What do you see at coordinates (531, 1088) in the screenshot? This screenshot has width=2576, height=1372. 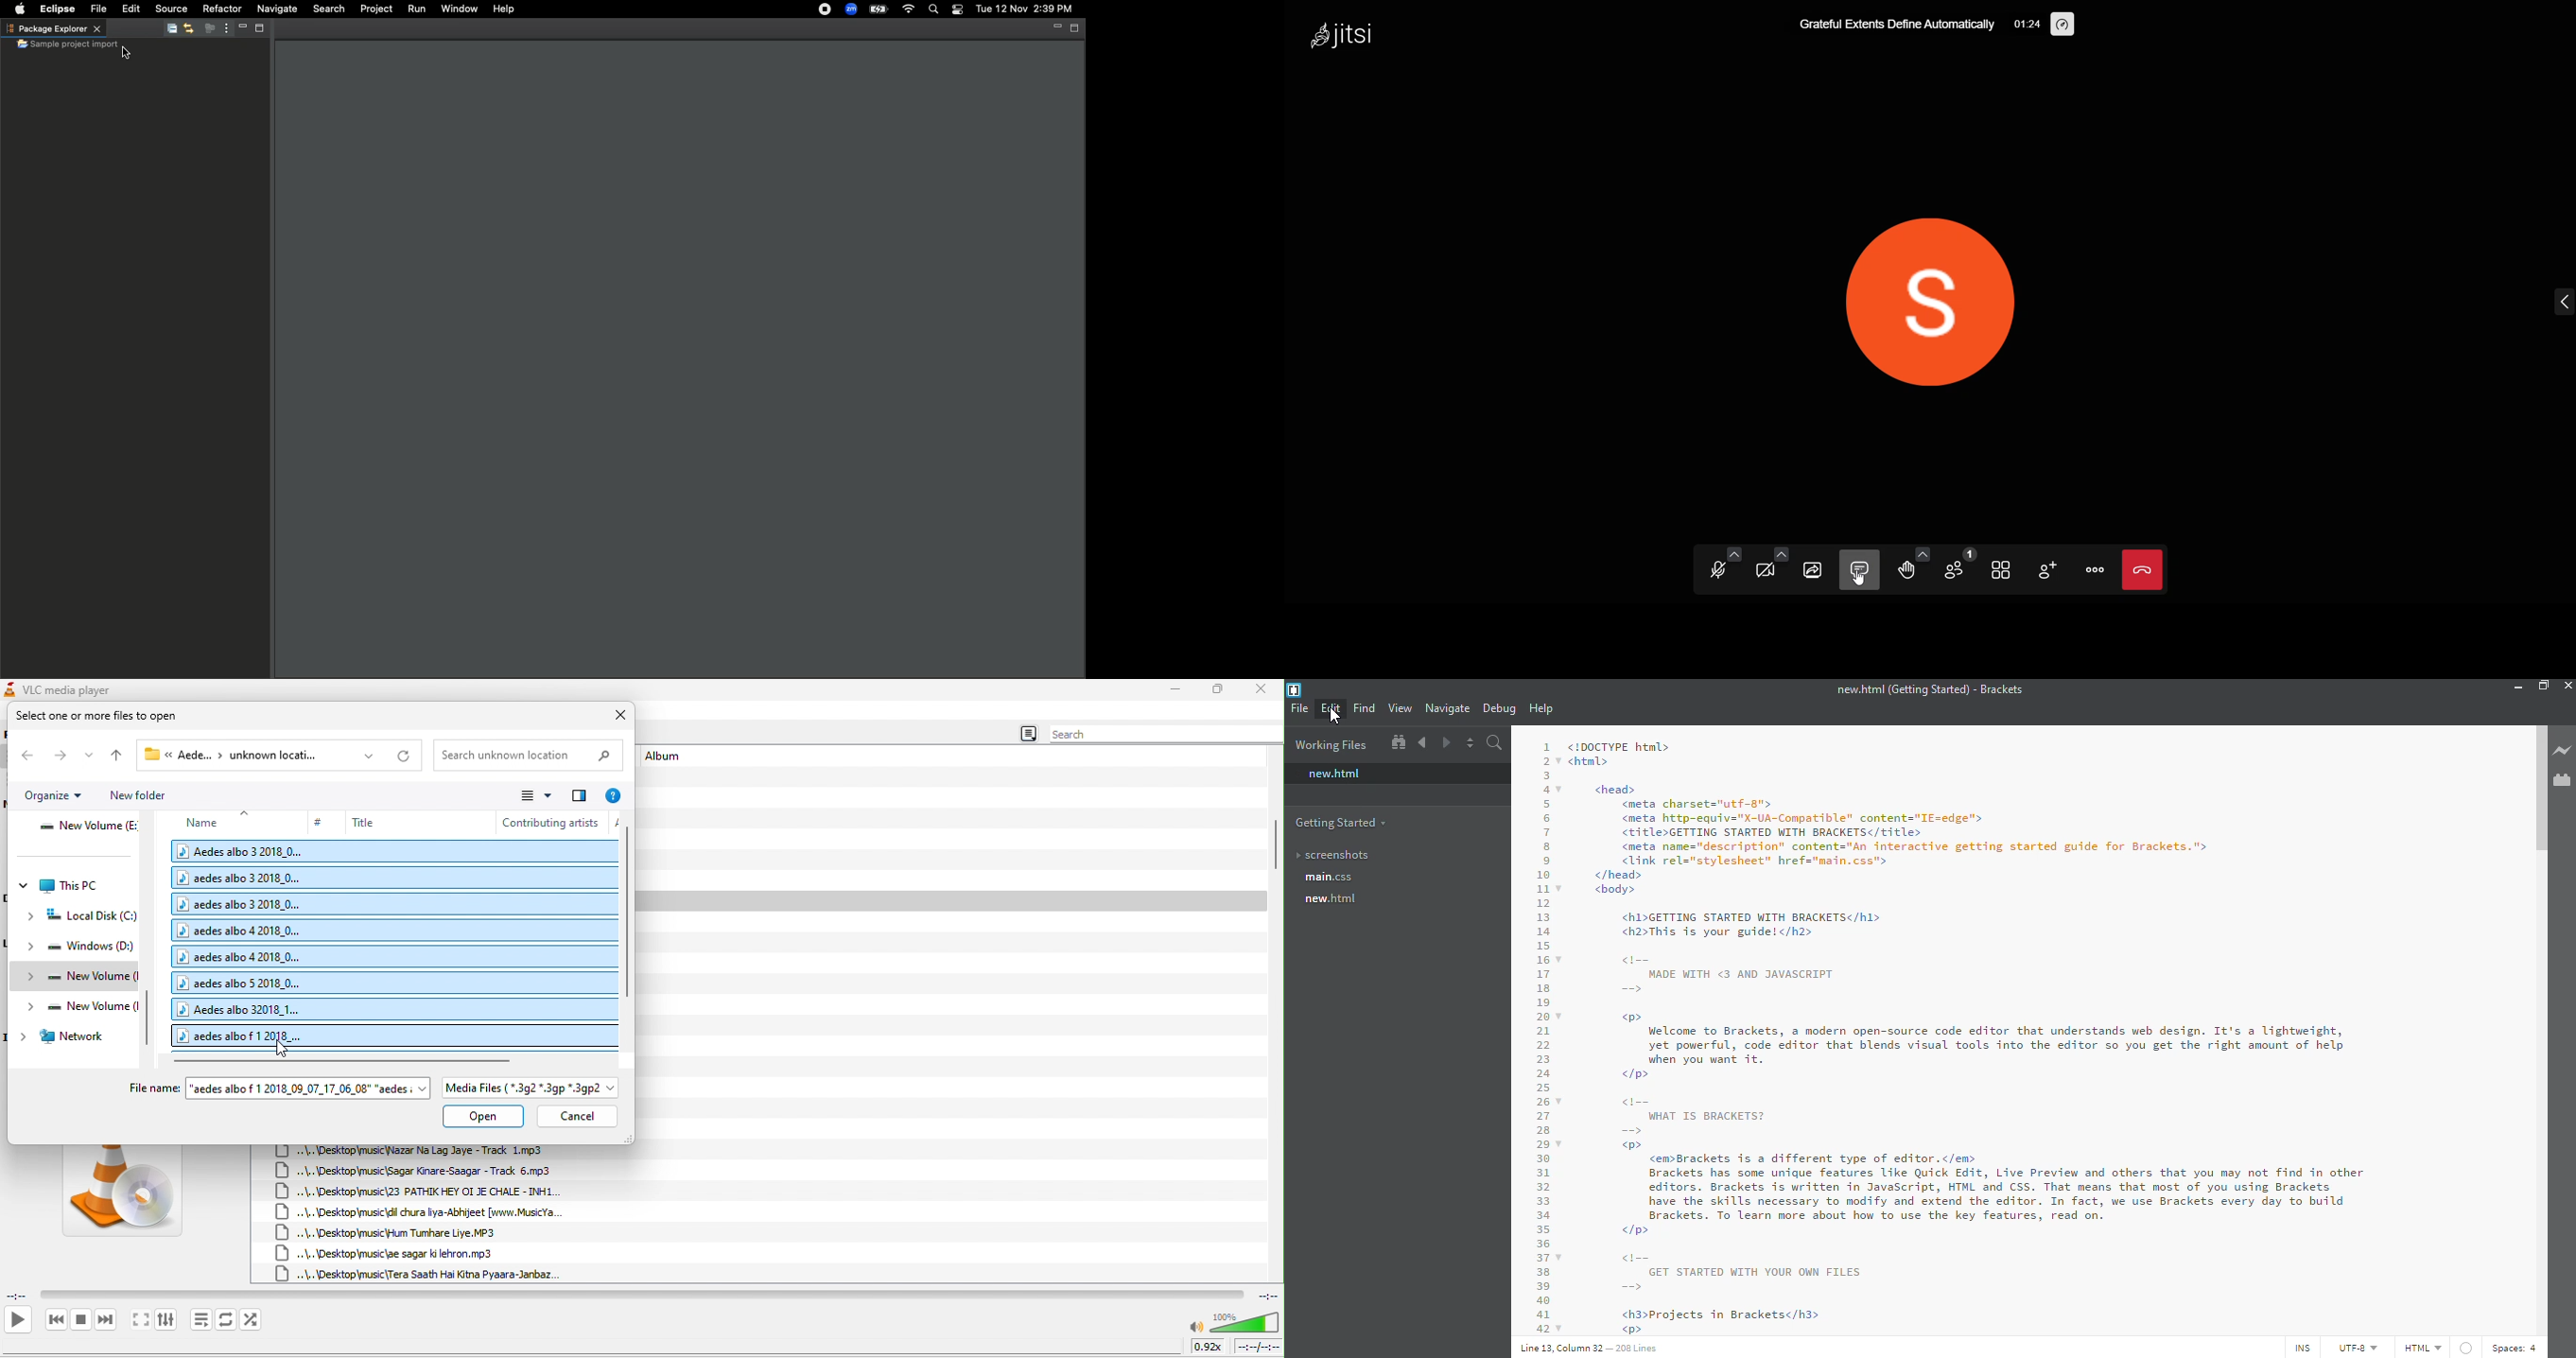 I see `Media Files ( *.3g2 *.3gp *.3gp2` at bounding box center [531, 1088].